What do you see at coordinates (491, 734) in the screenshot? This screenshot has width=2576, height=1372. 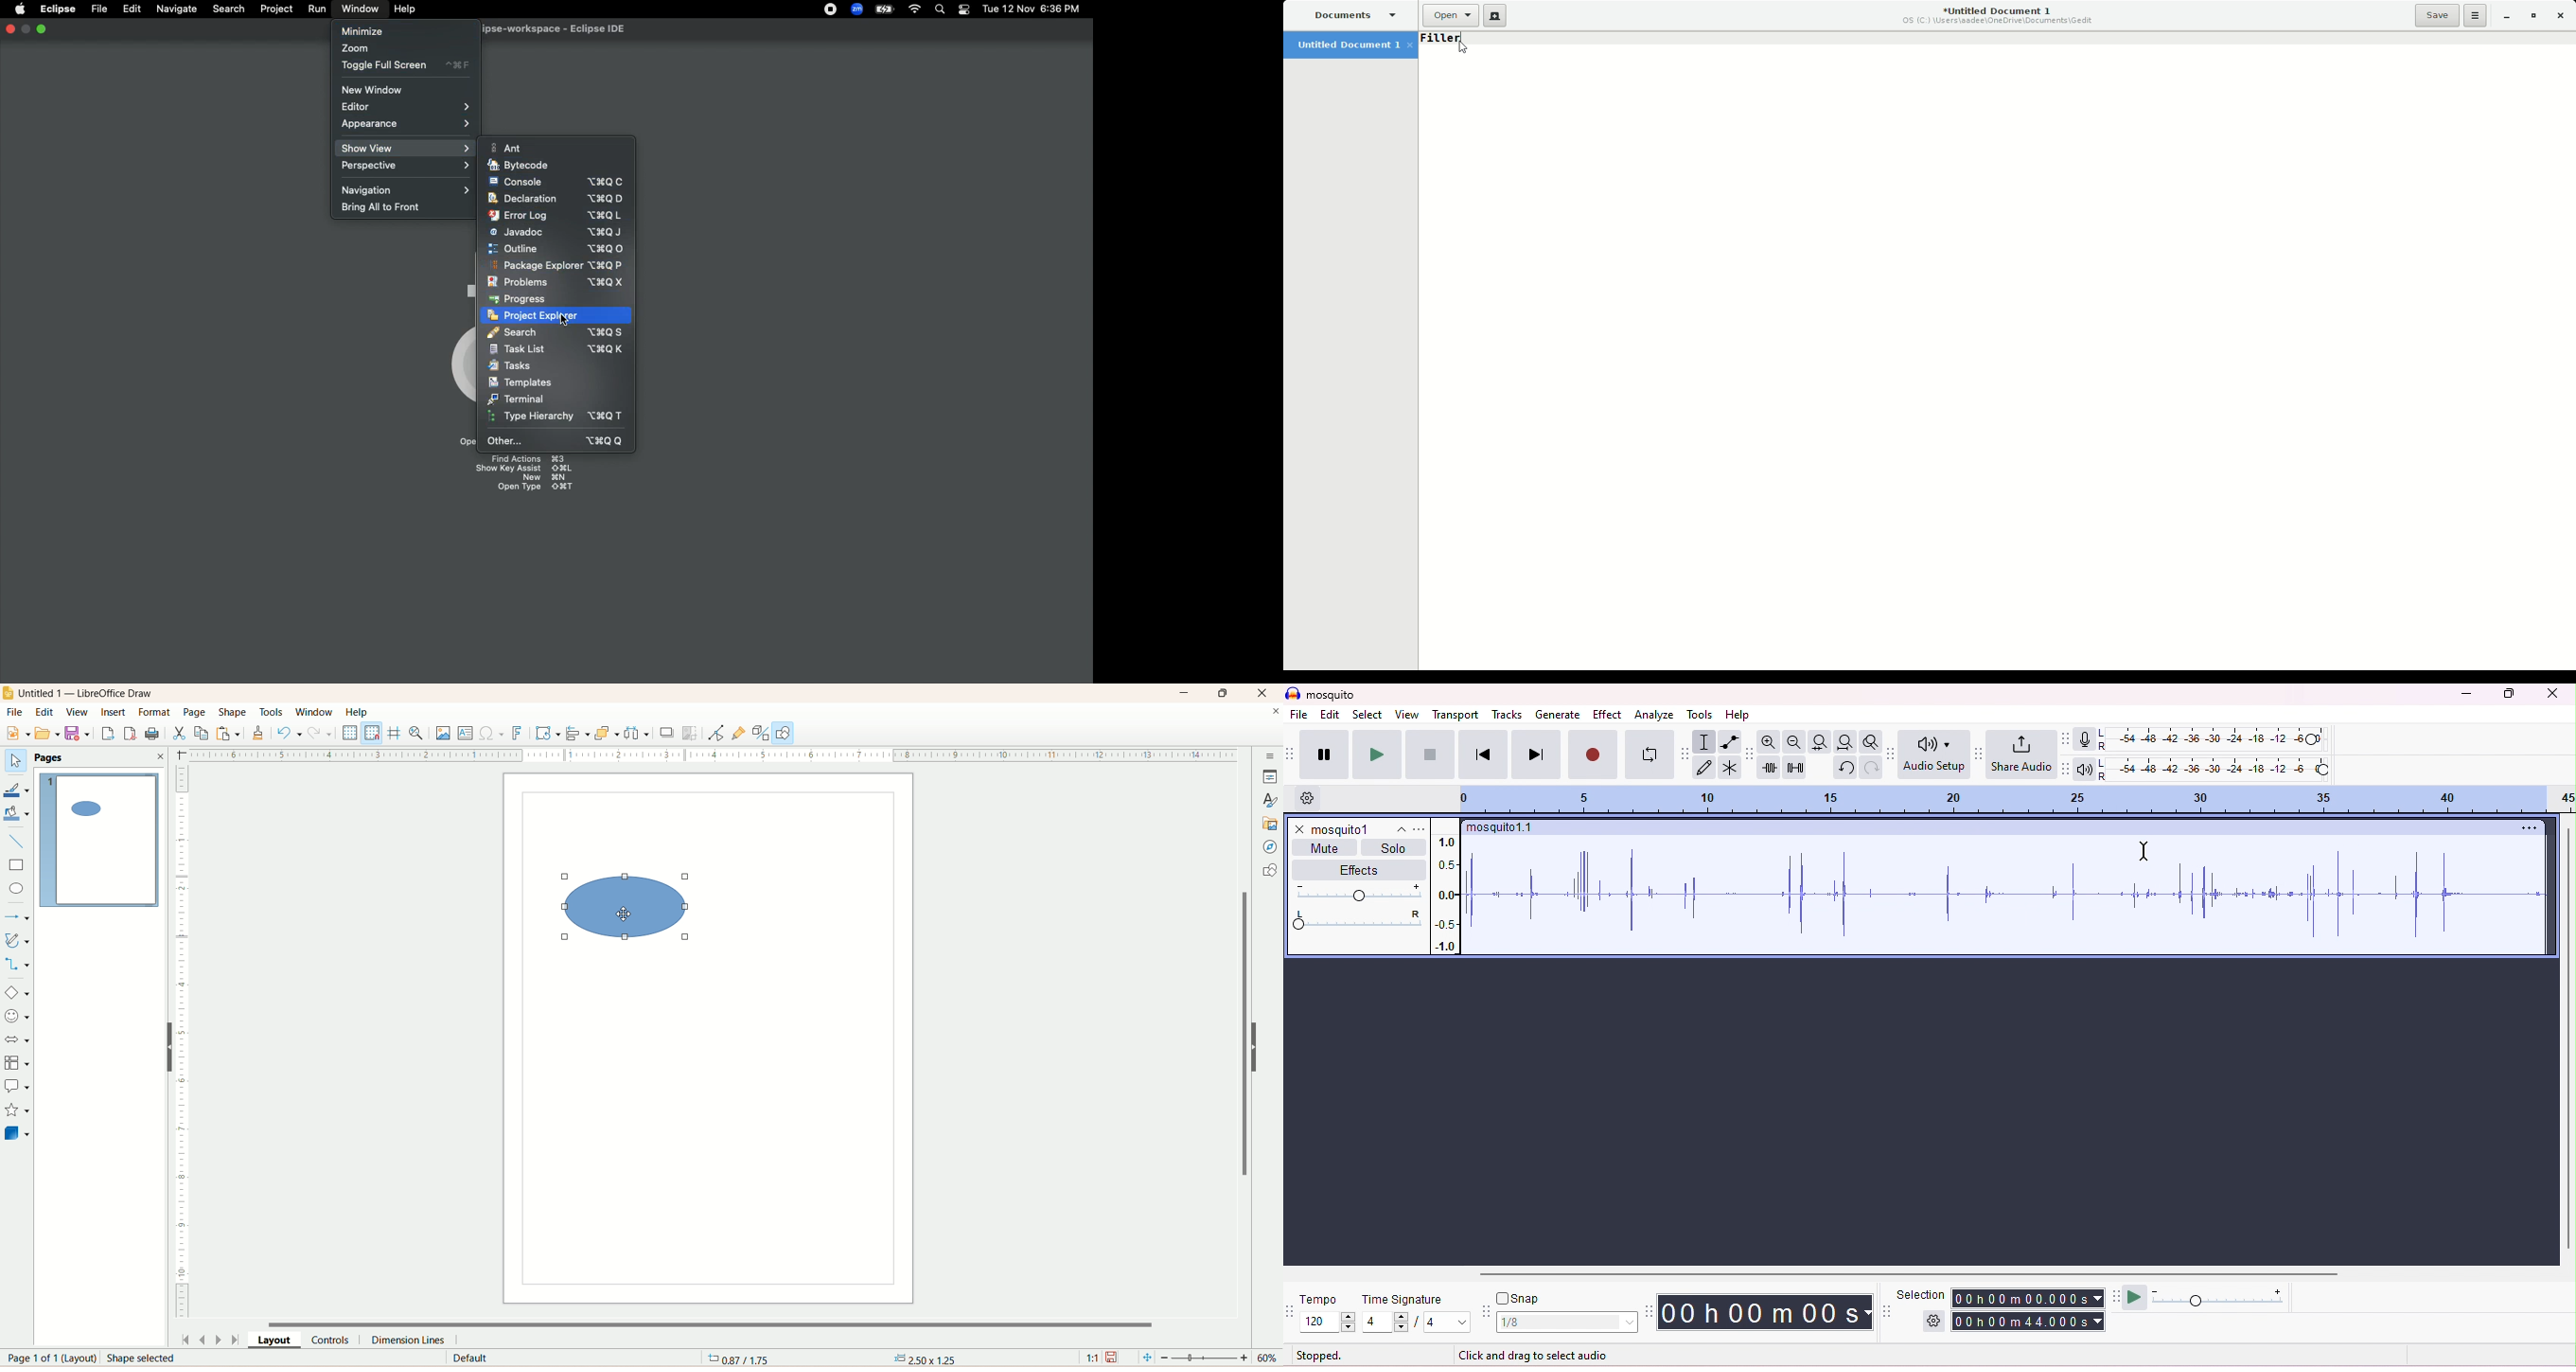 I see `special character` at bounding box center [491, 734].